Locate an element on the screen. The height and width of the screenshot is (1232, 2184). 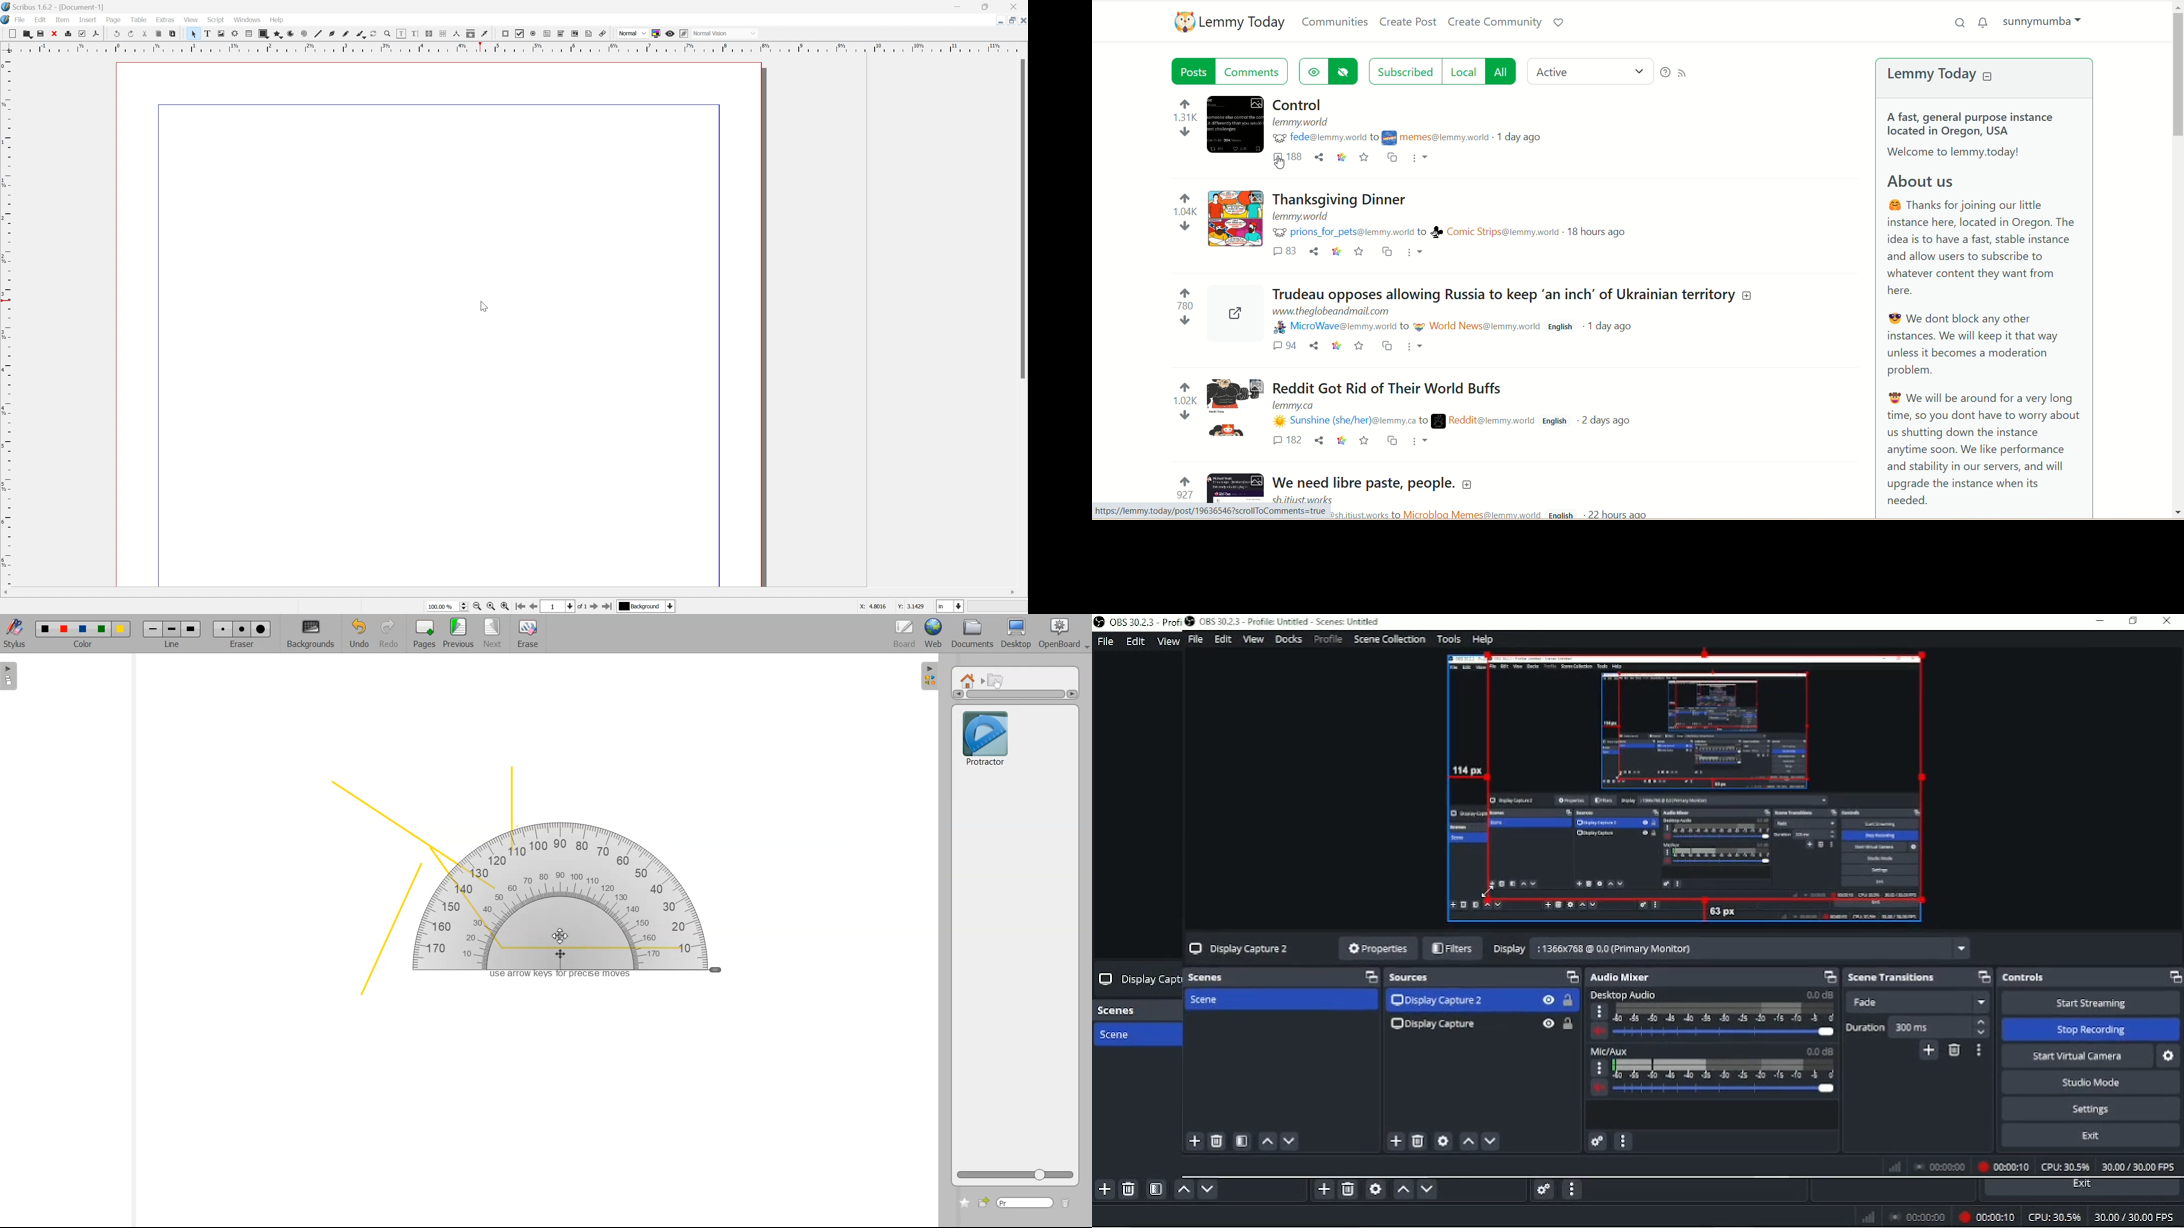
Scenes is located at coordinates (1209, 977).